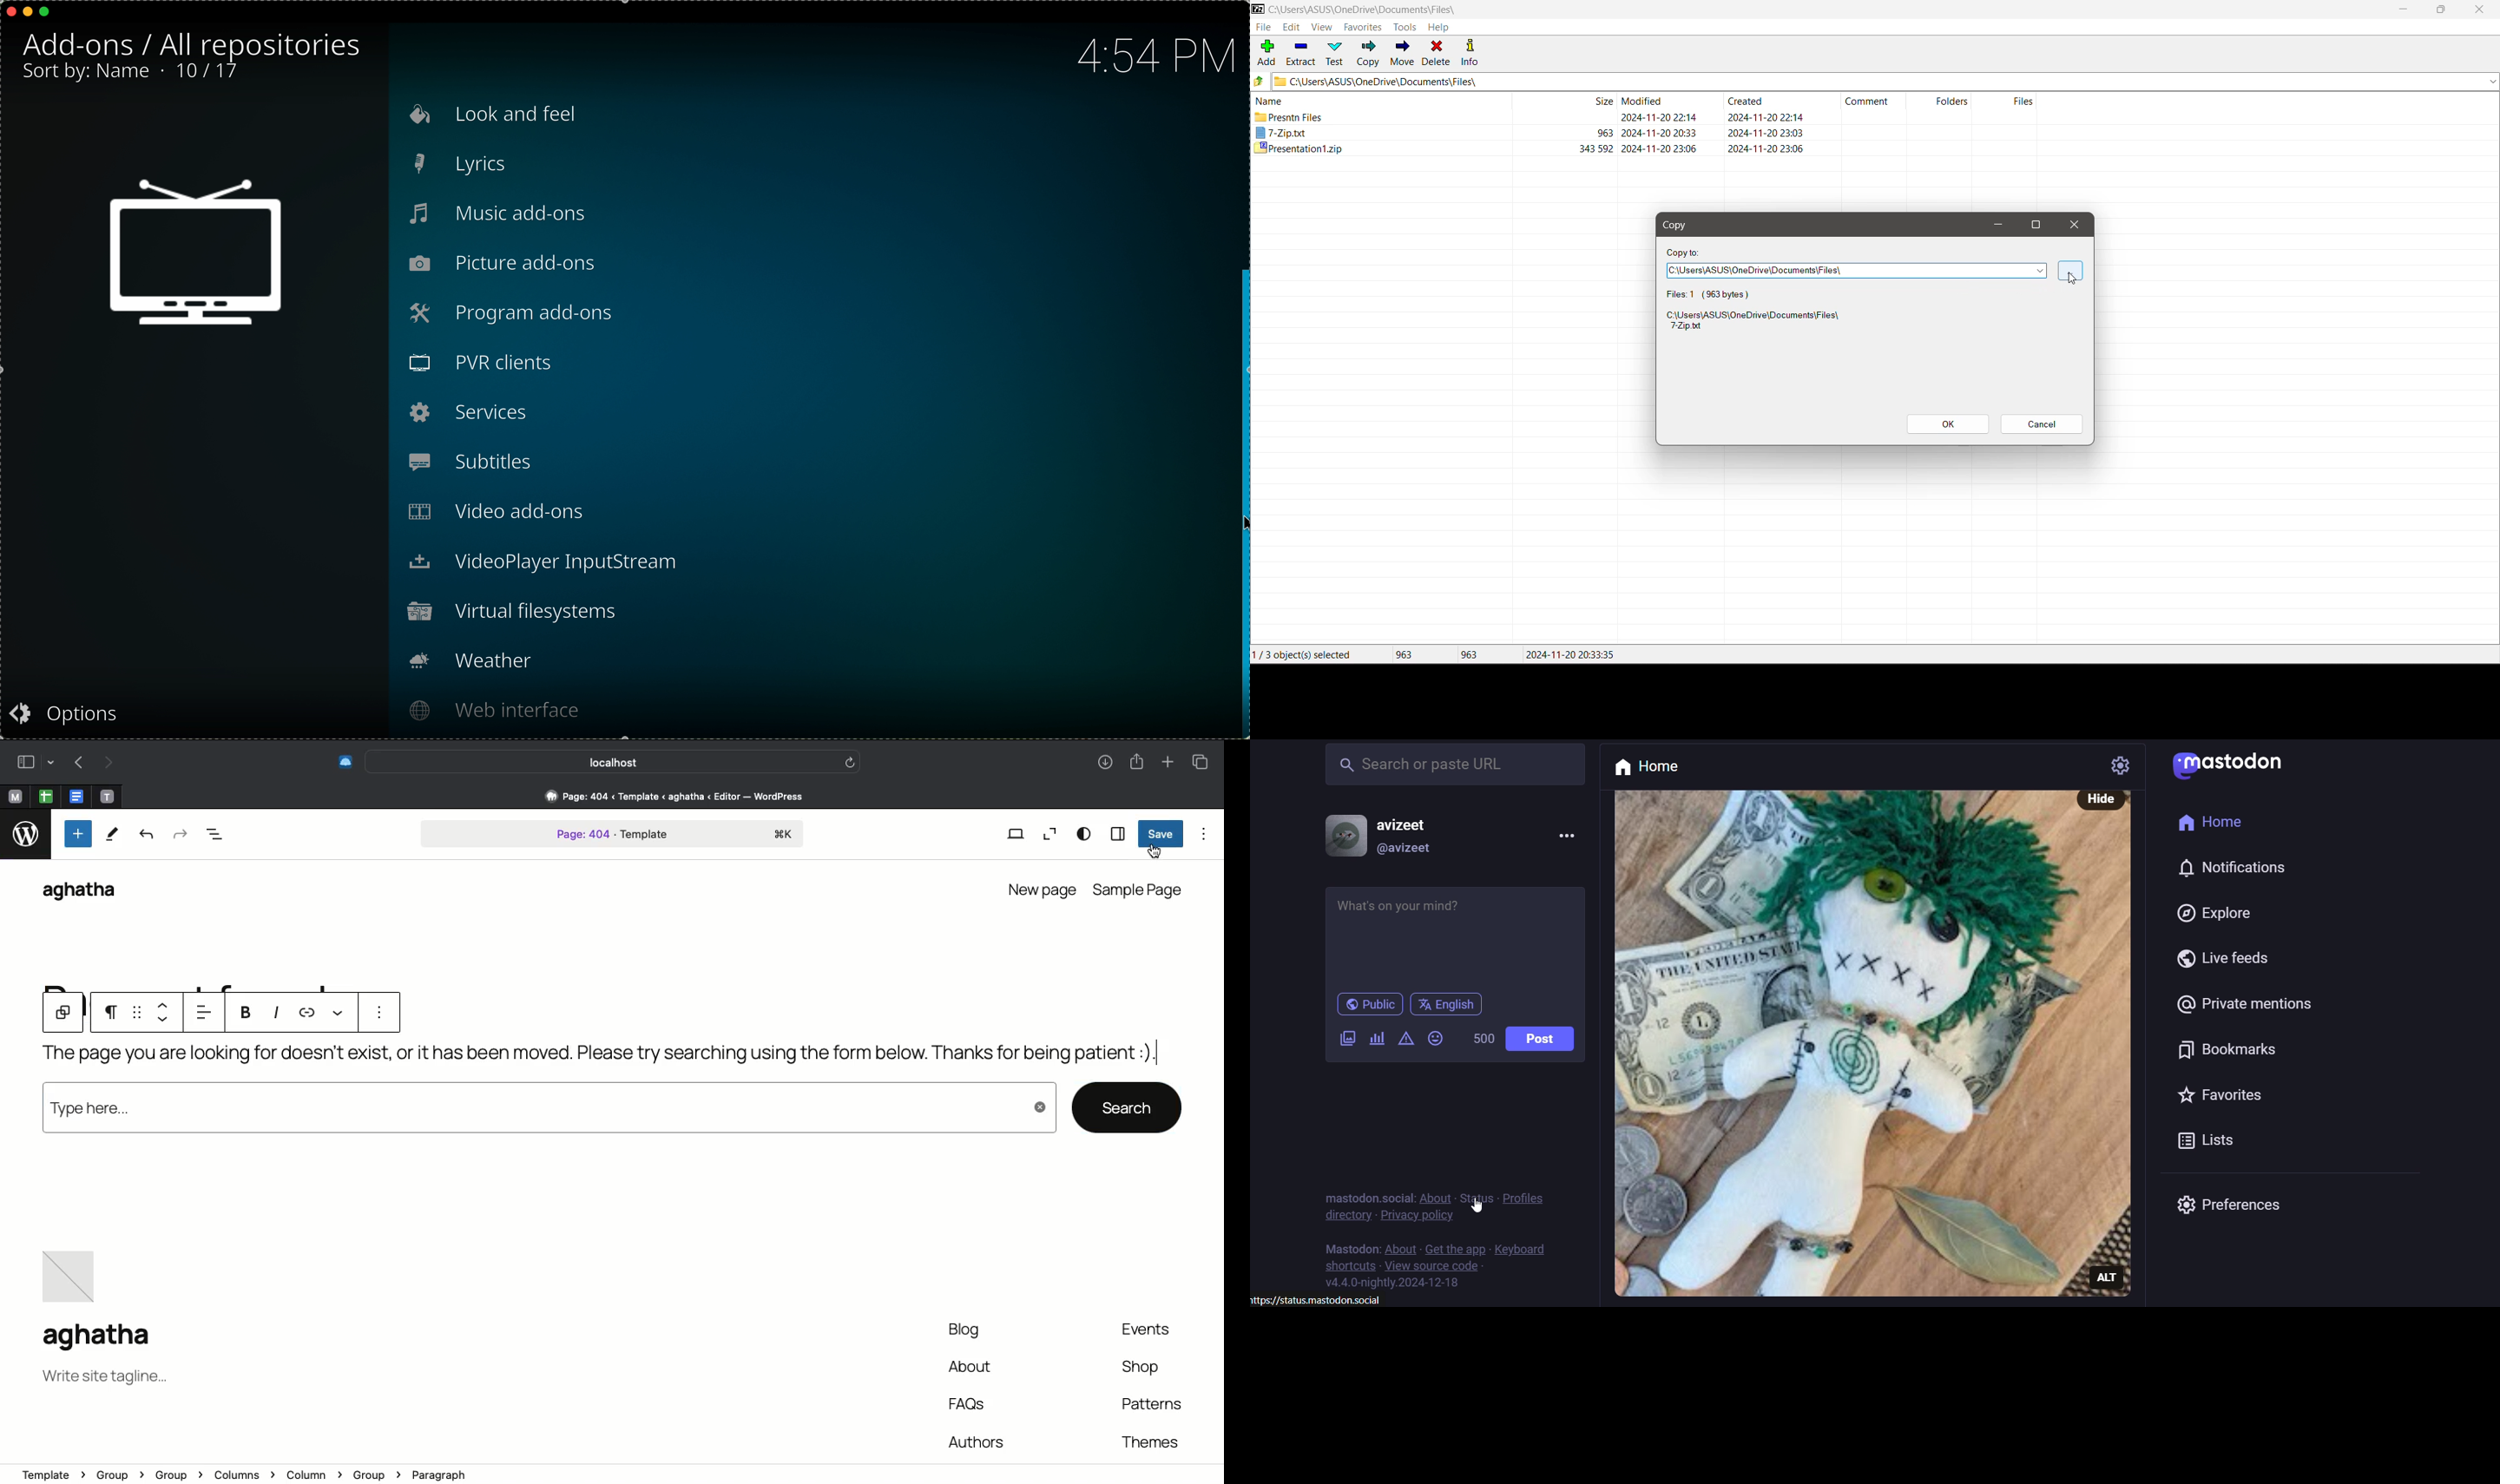 This screenshot has width=2520, height=1484. I want to click on Folders, so click(1947, 105).